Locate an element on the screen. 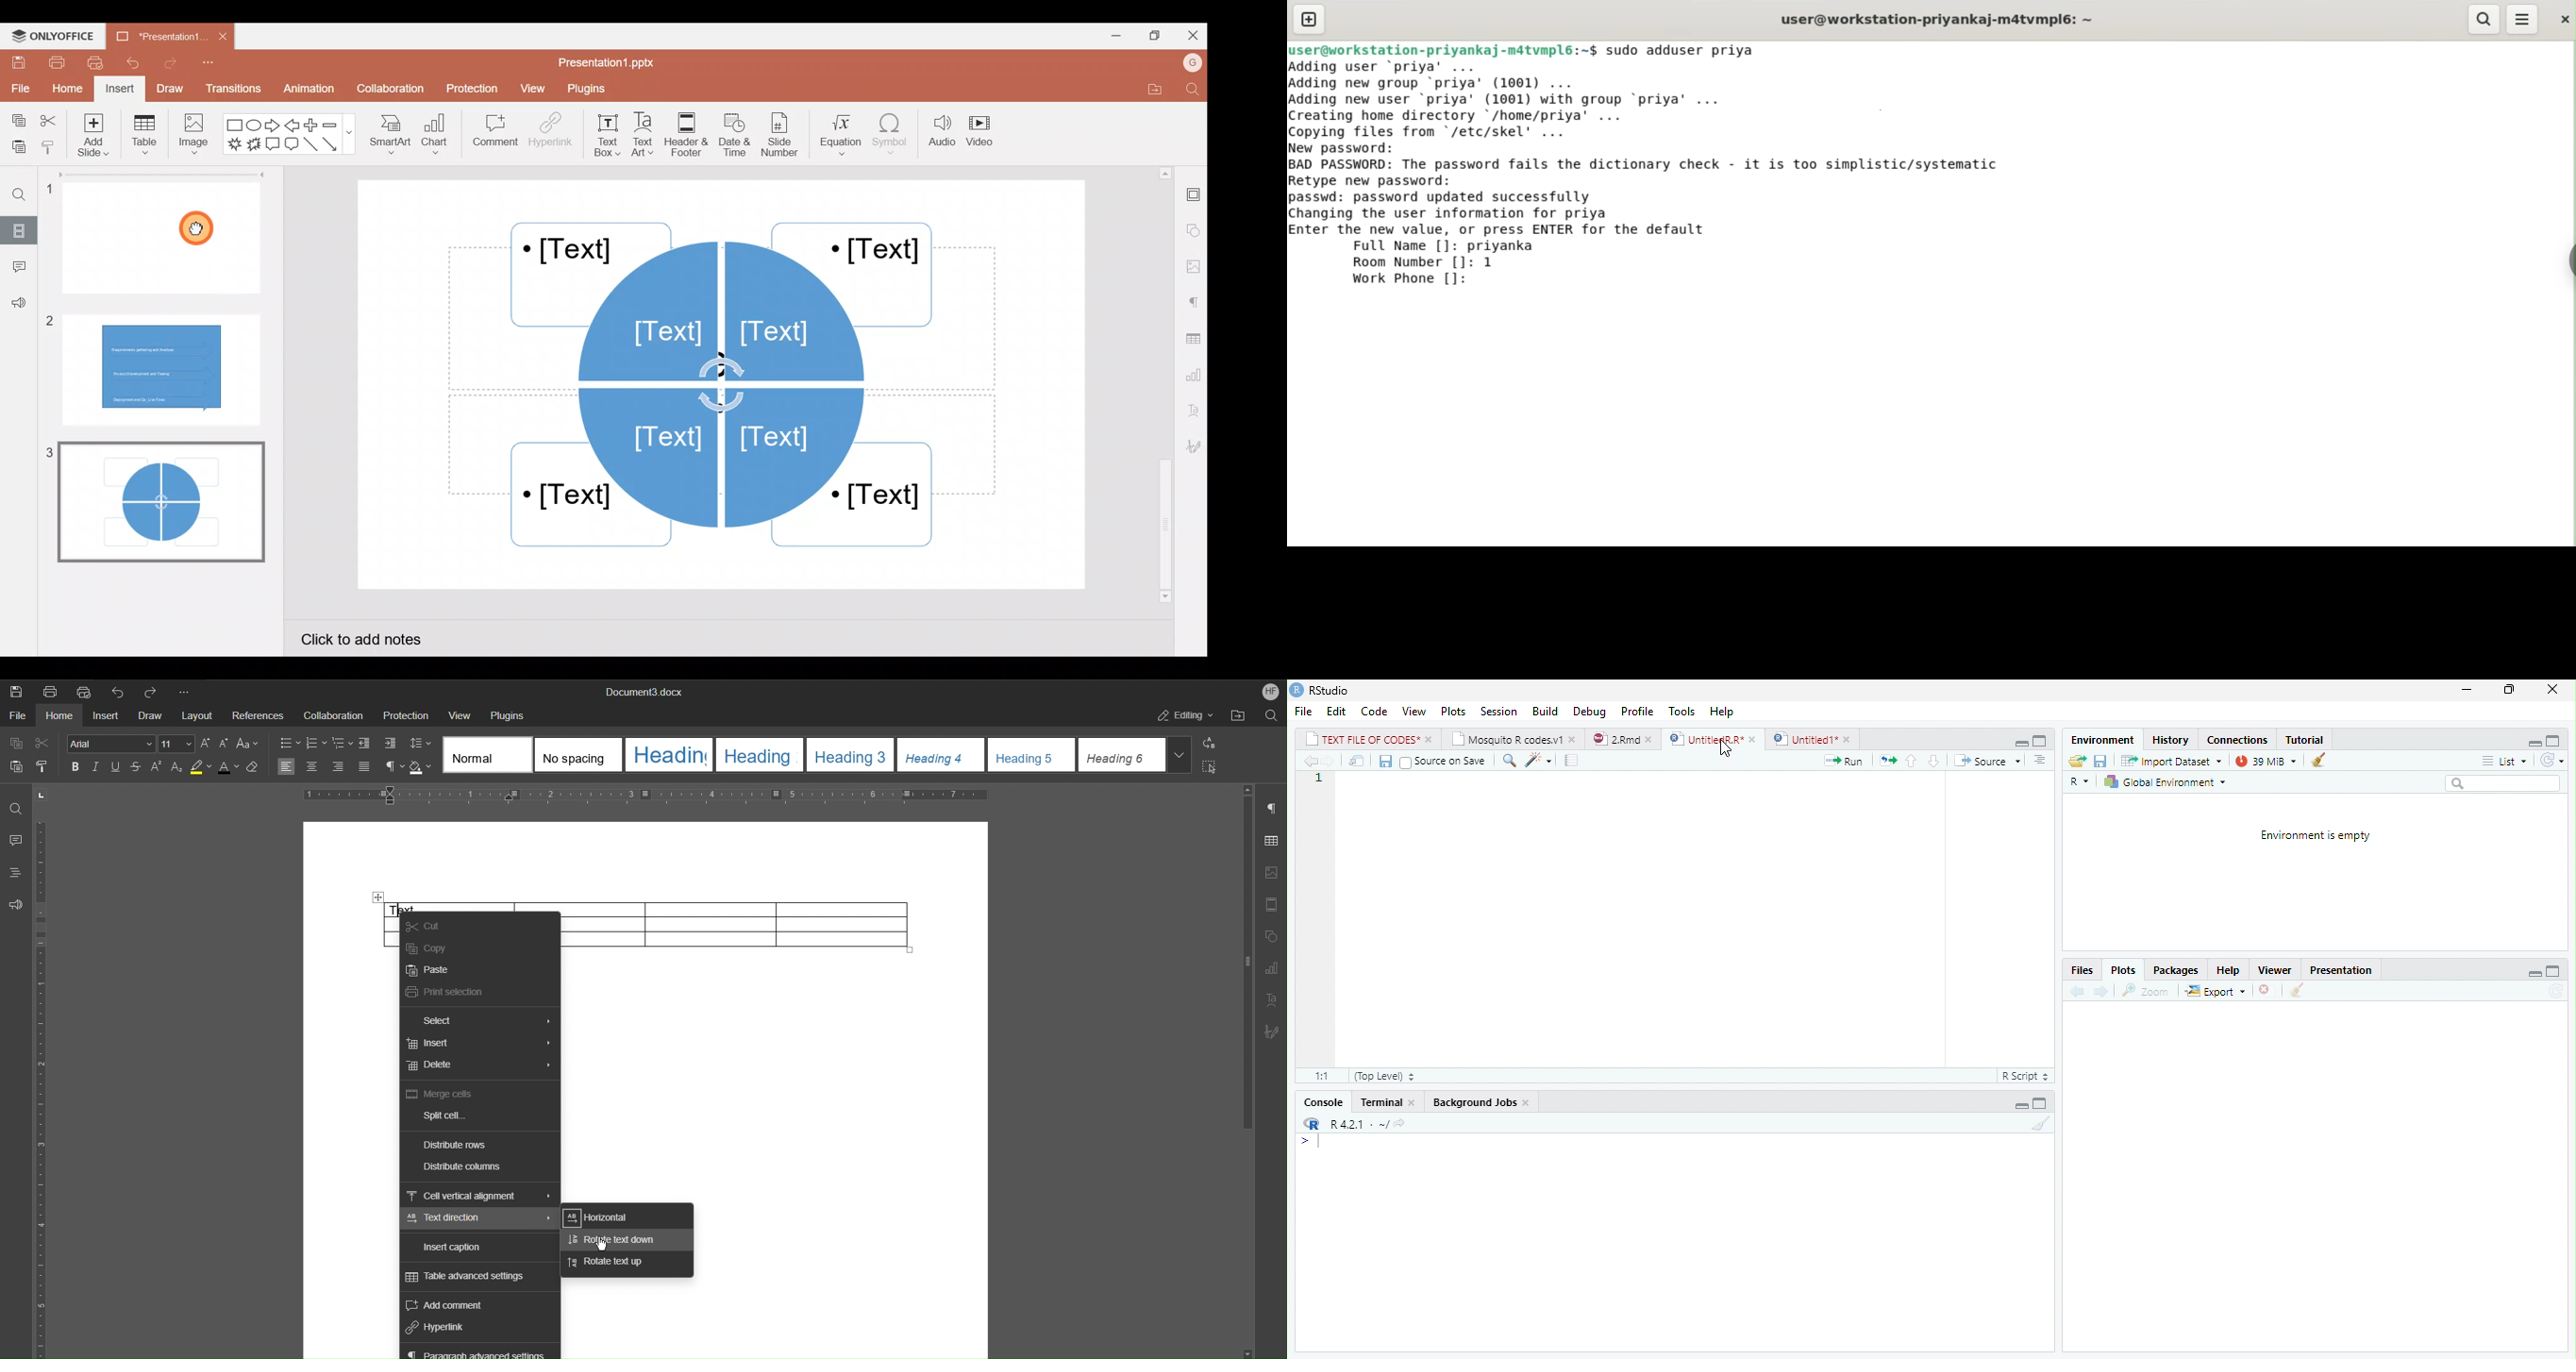 The height and width of the screenshot is (1372, 2576). 39MiB is located at coordinates (2266, 759).